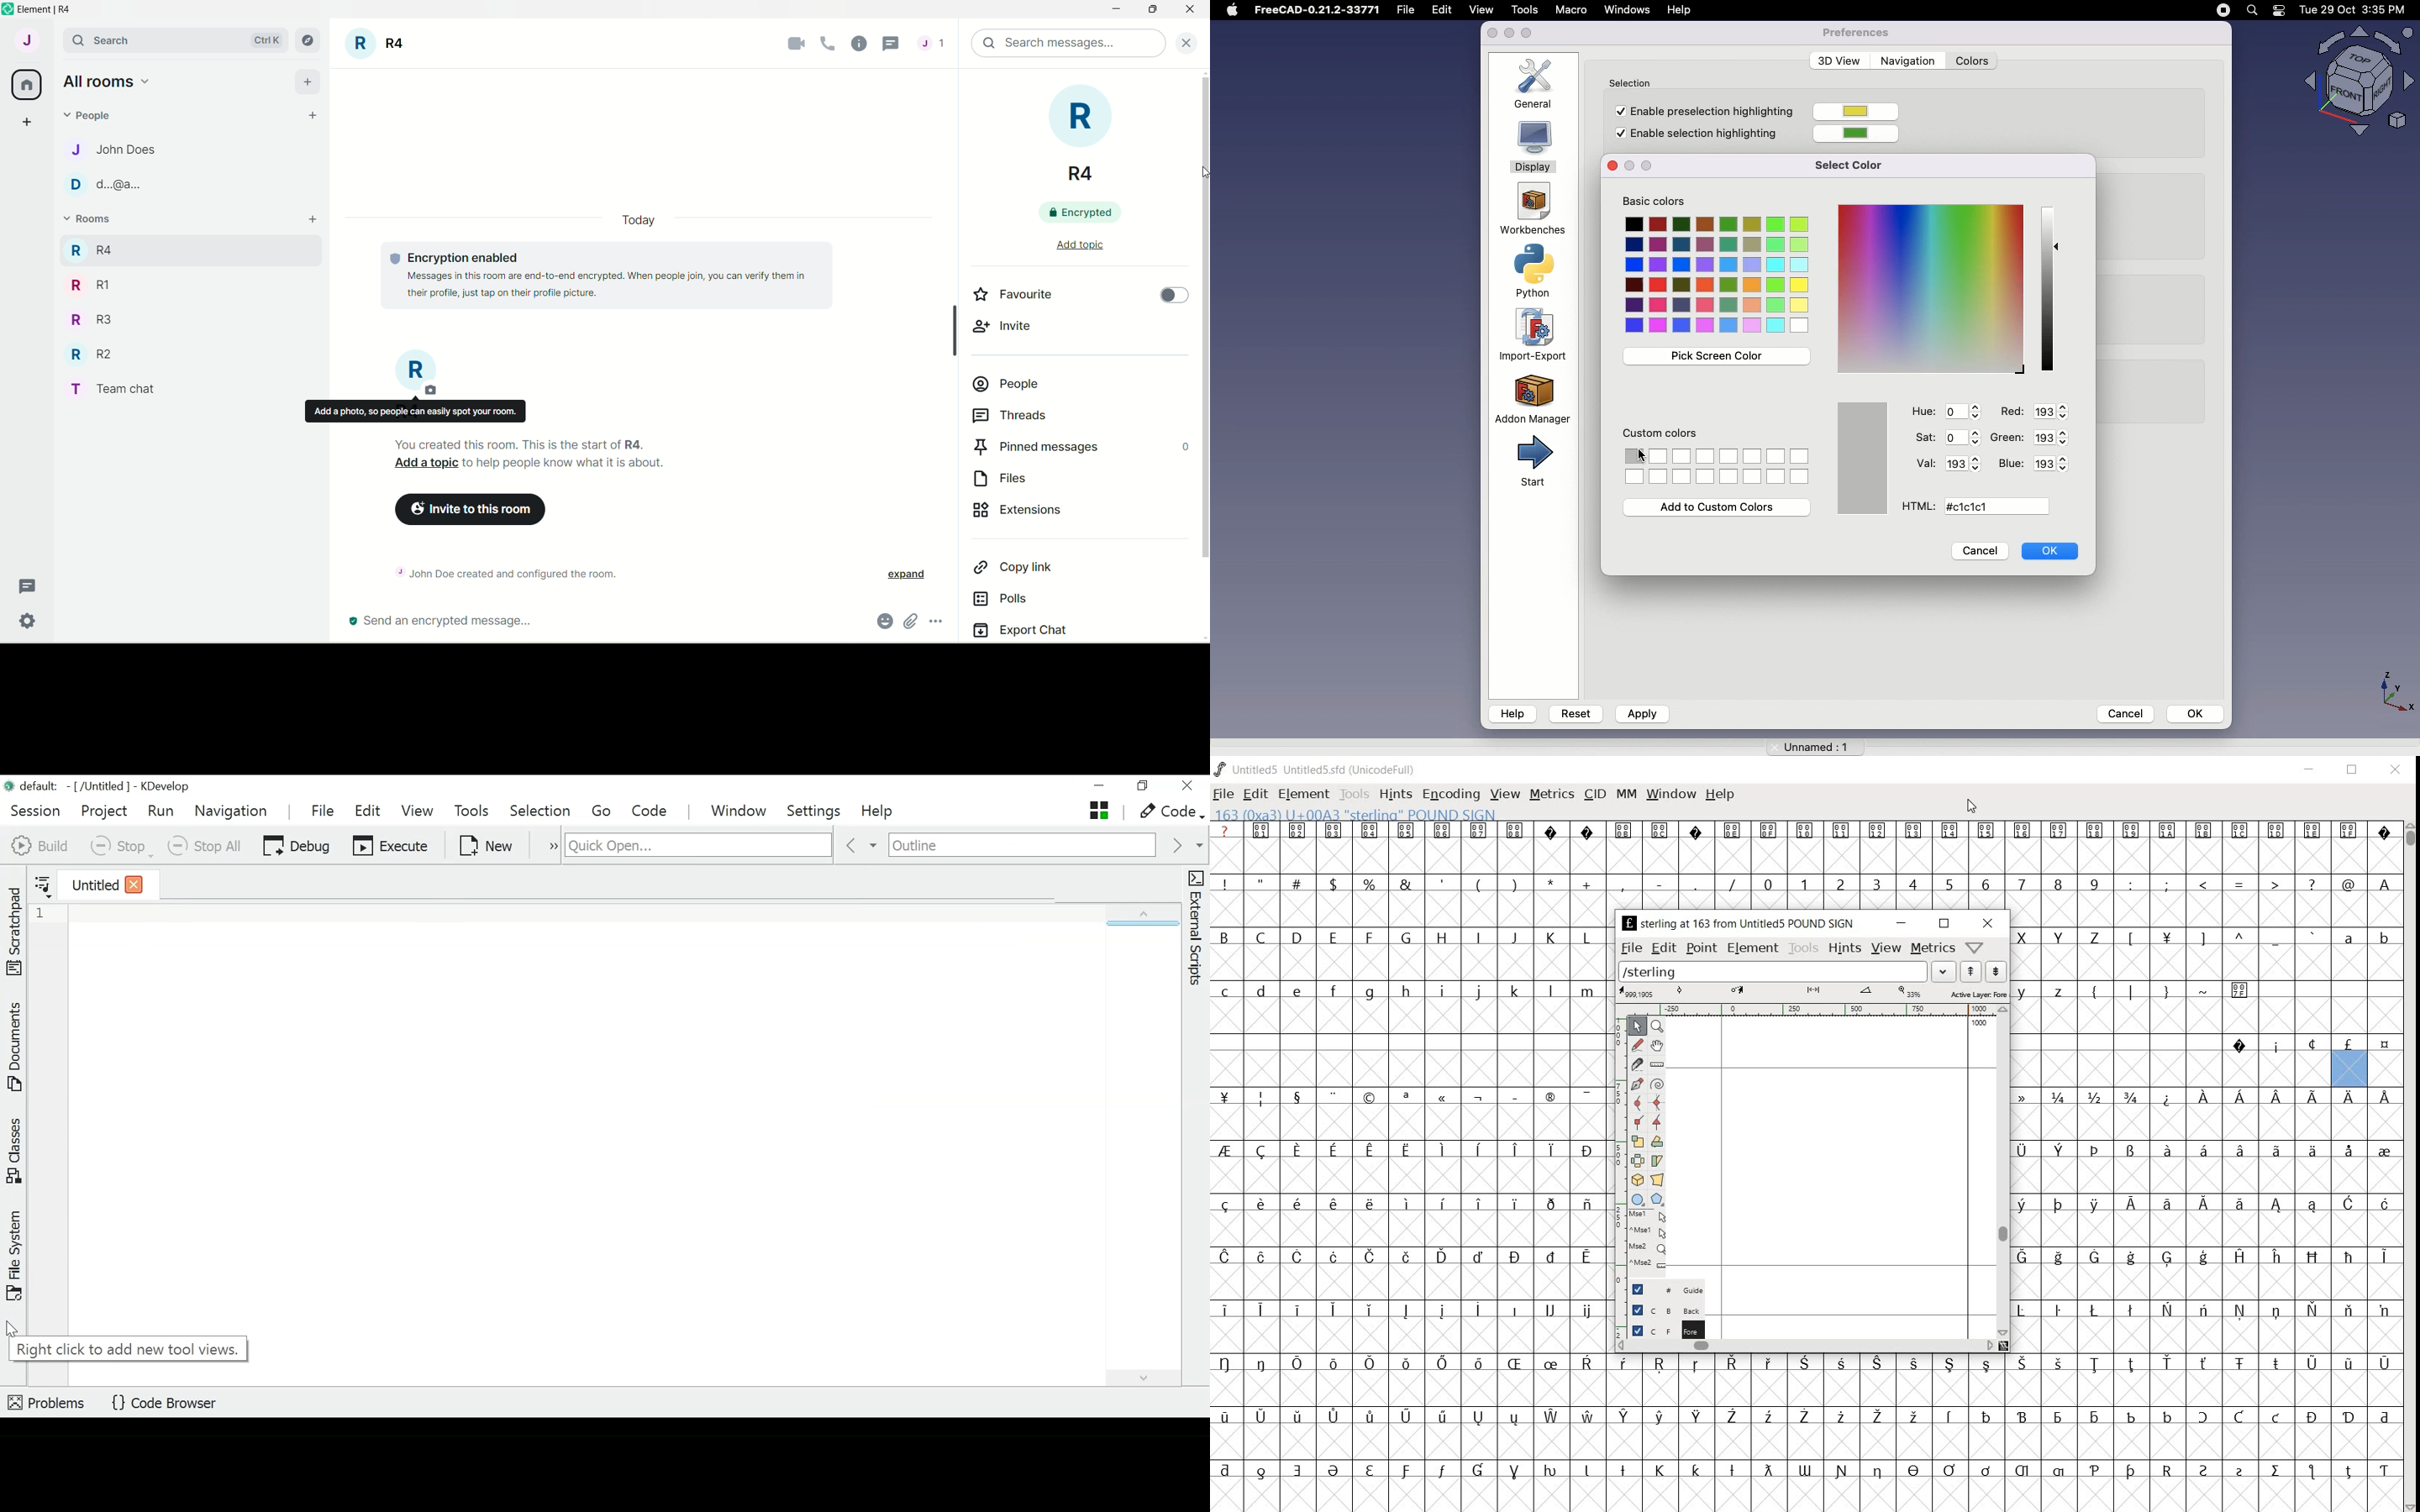 Image resolution: width=2436 pixels, height=1512 pixels. Describe the element at coordinates (879, 812) in the screenshot. I see `Help` at that location.